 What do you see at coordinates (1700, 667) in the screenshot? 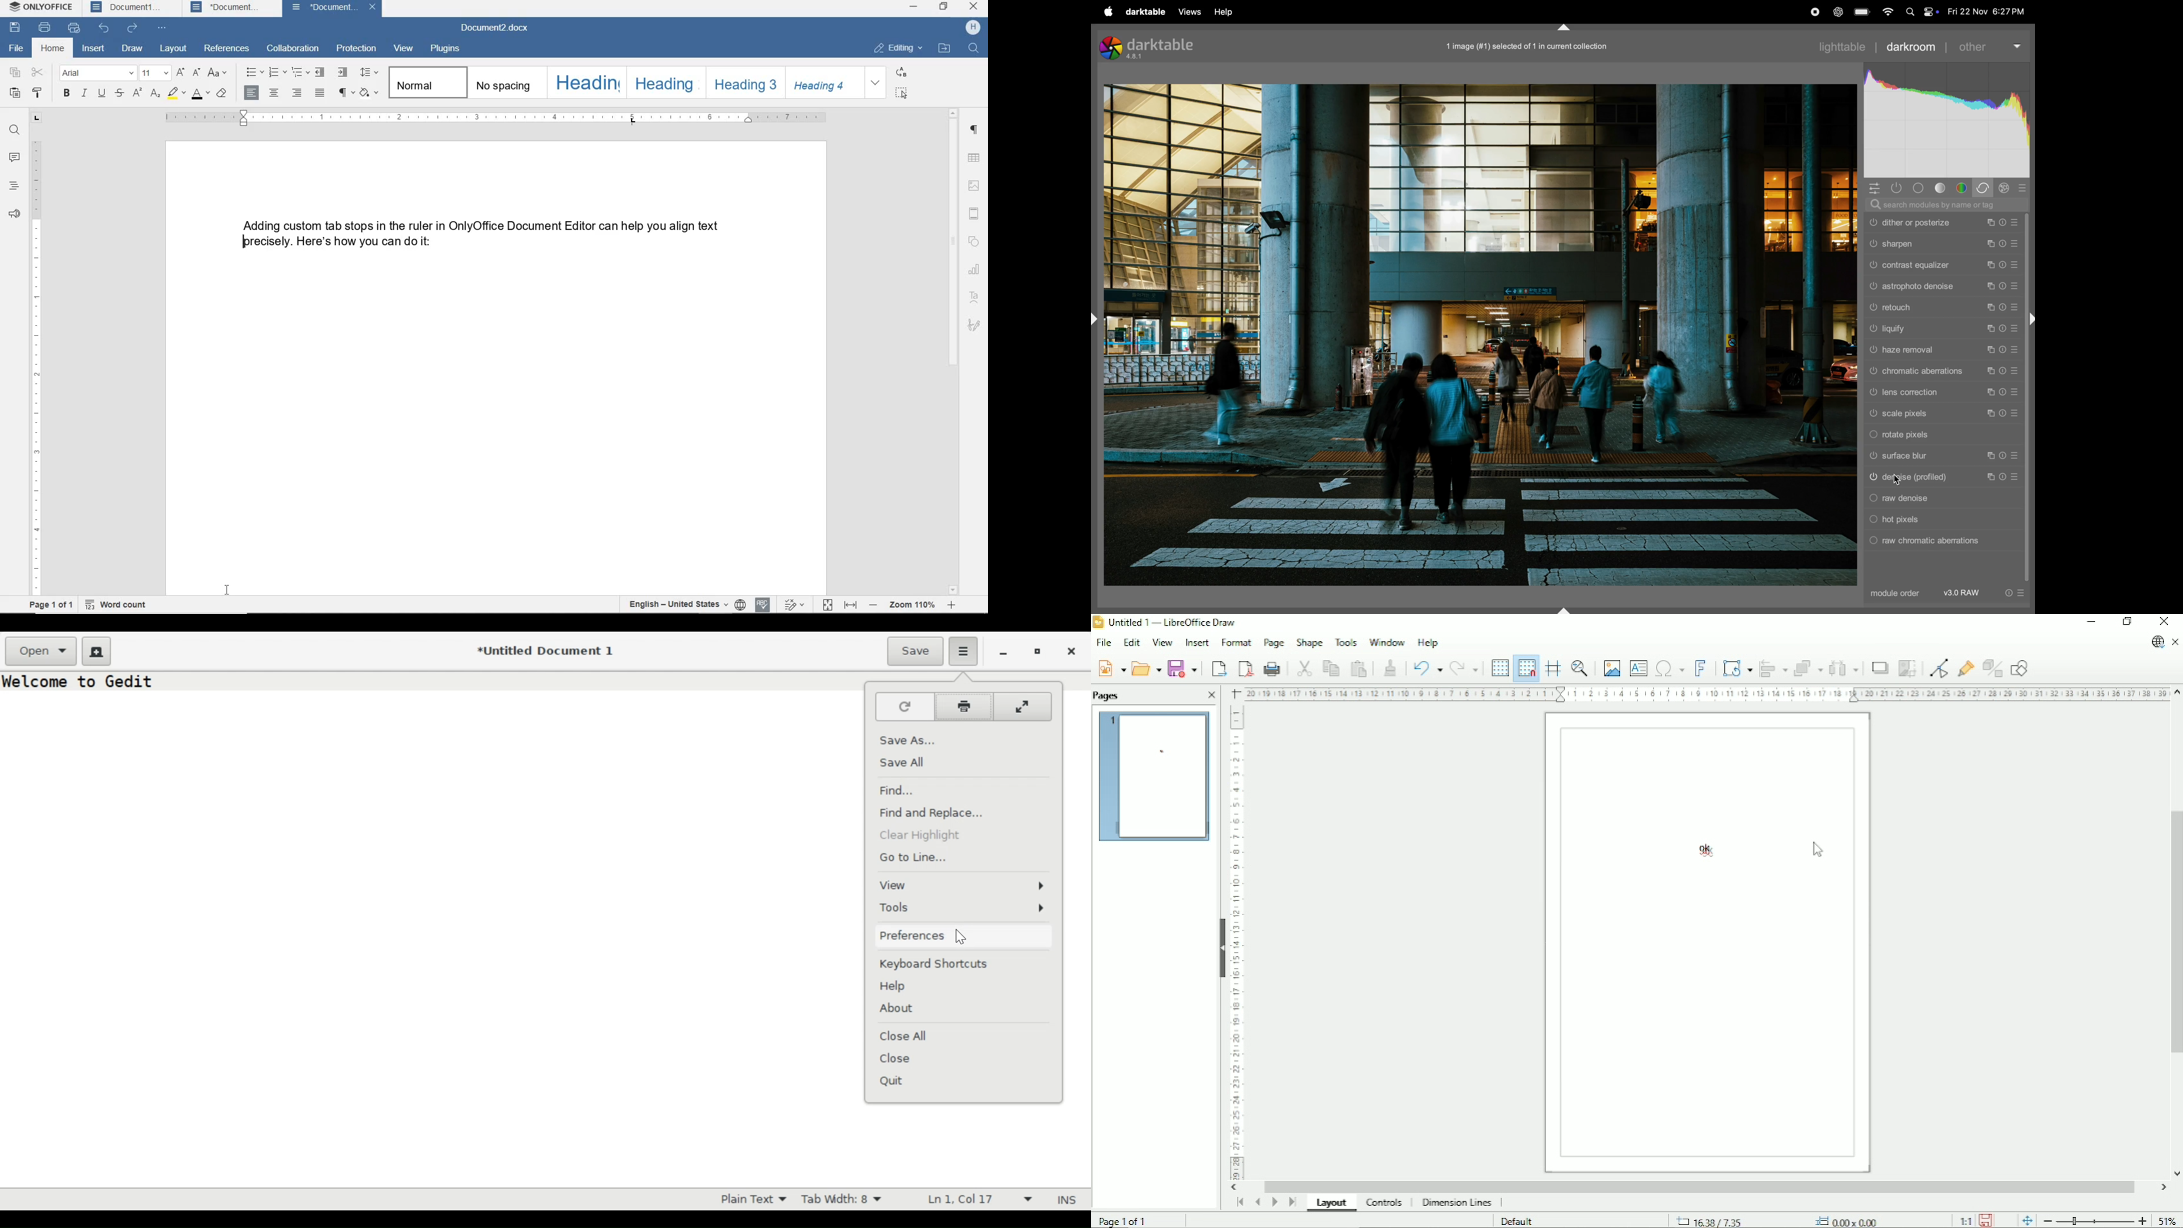
I see `Insert fontwork text` at bounding box center [1700, 667].